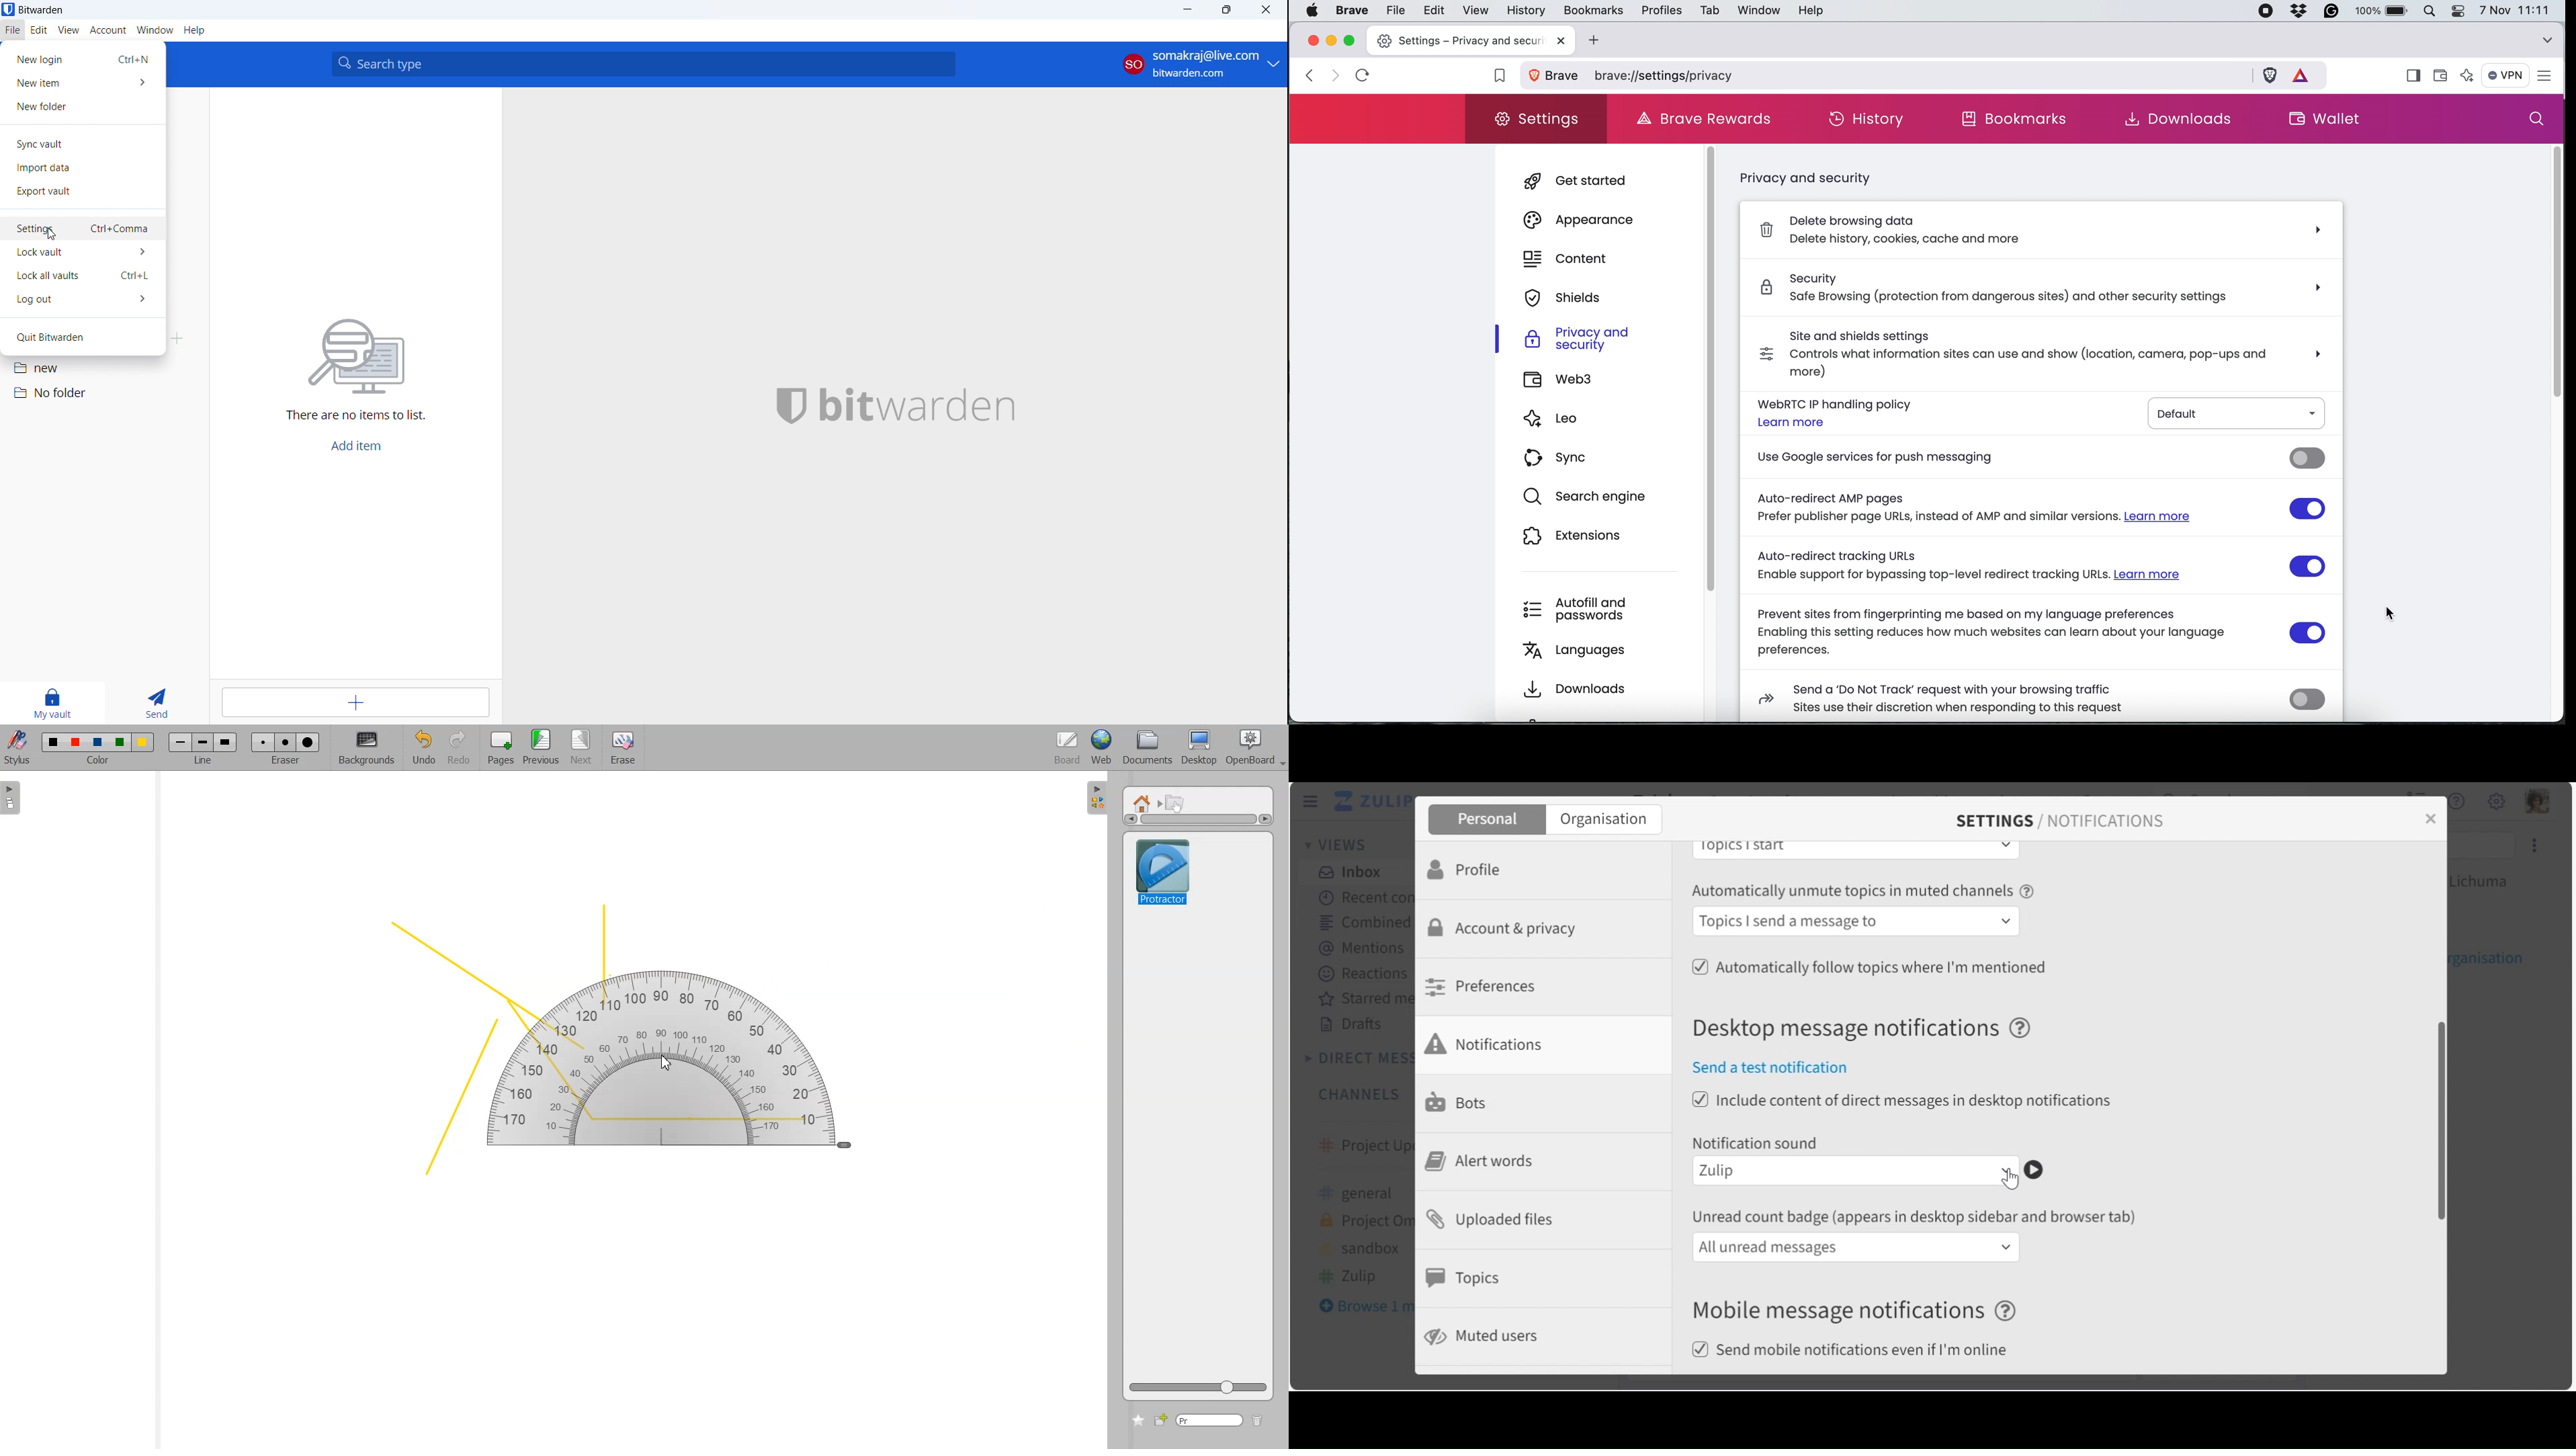  What do you see at coordinates (1865, 893) in the screenshot?
I see `Automatically unmute topics in muted channels ` at bounding box center [1865, 893].